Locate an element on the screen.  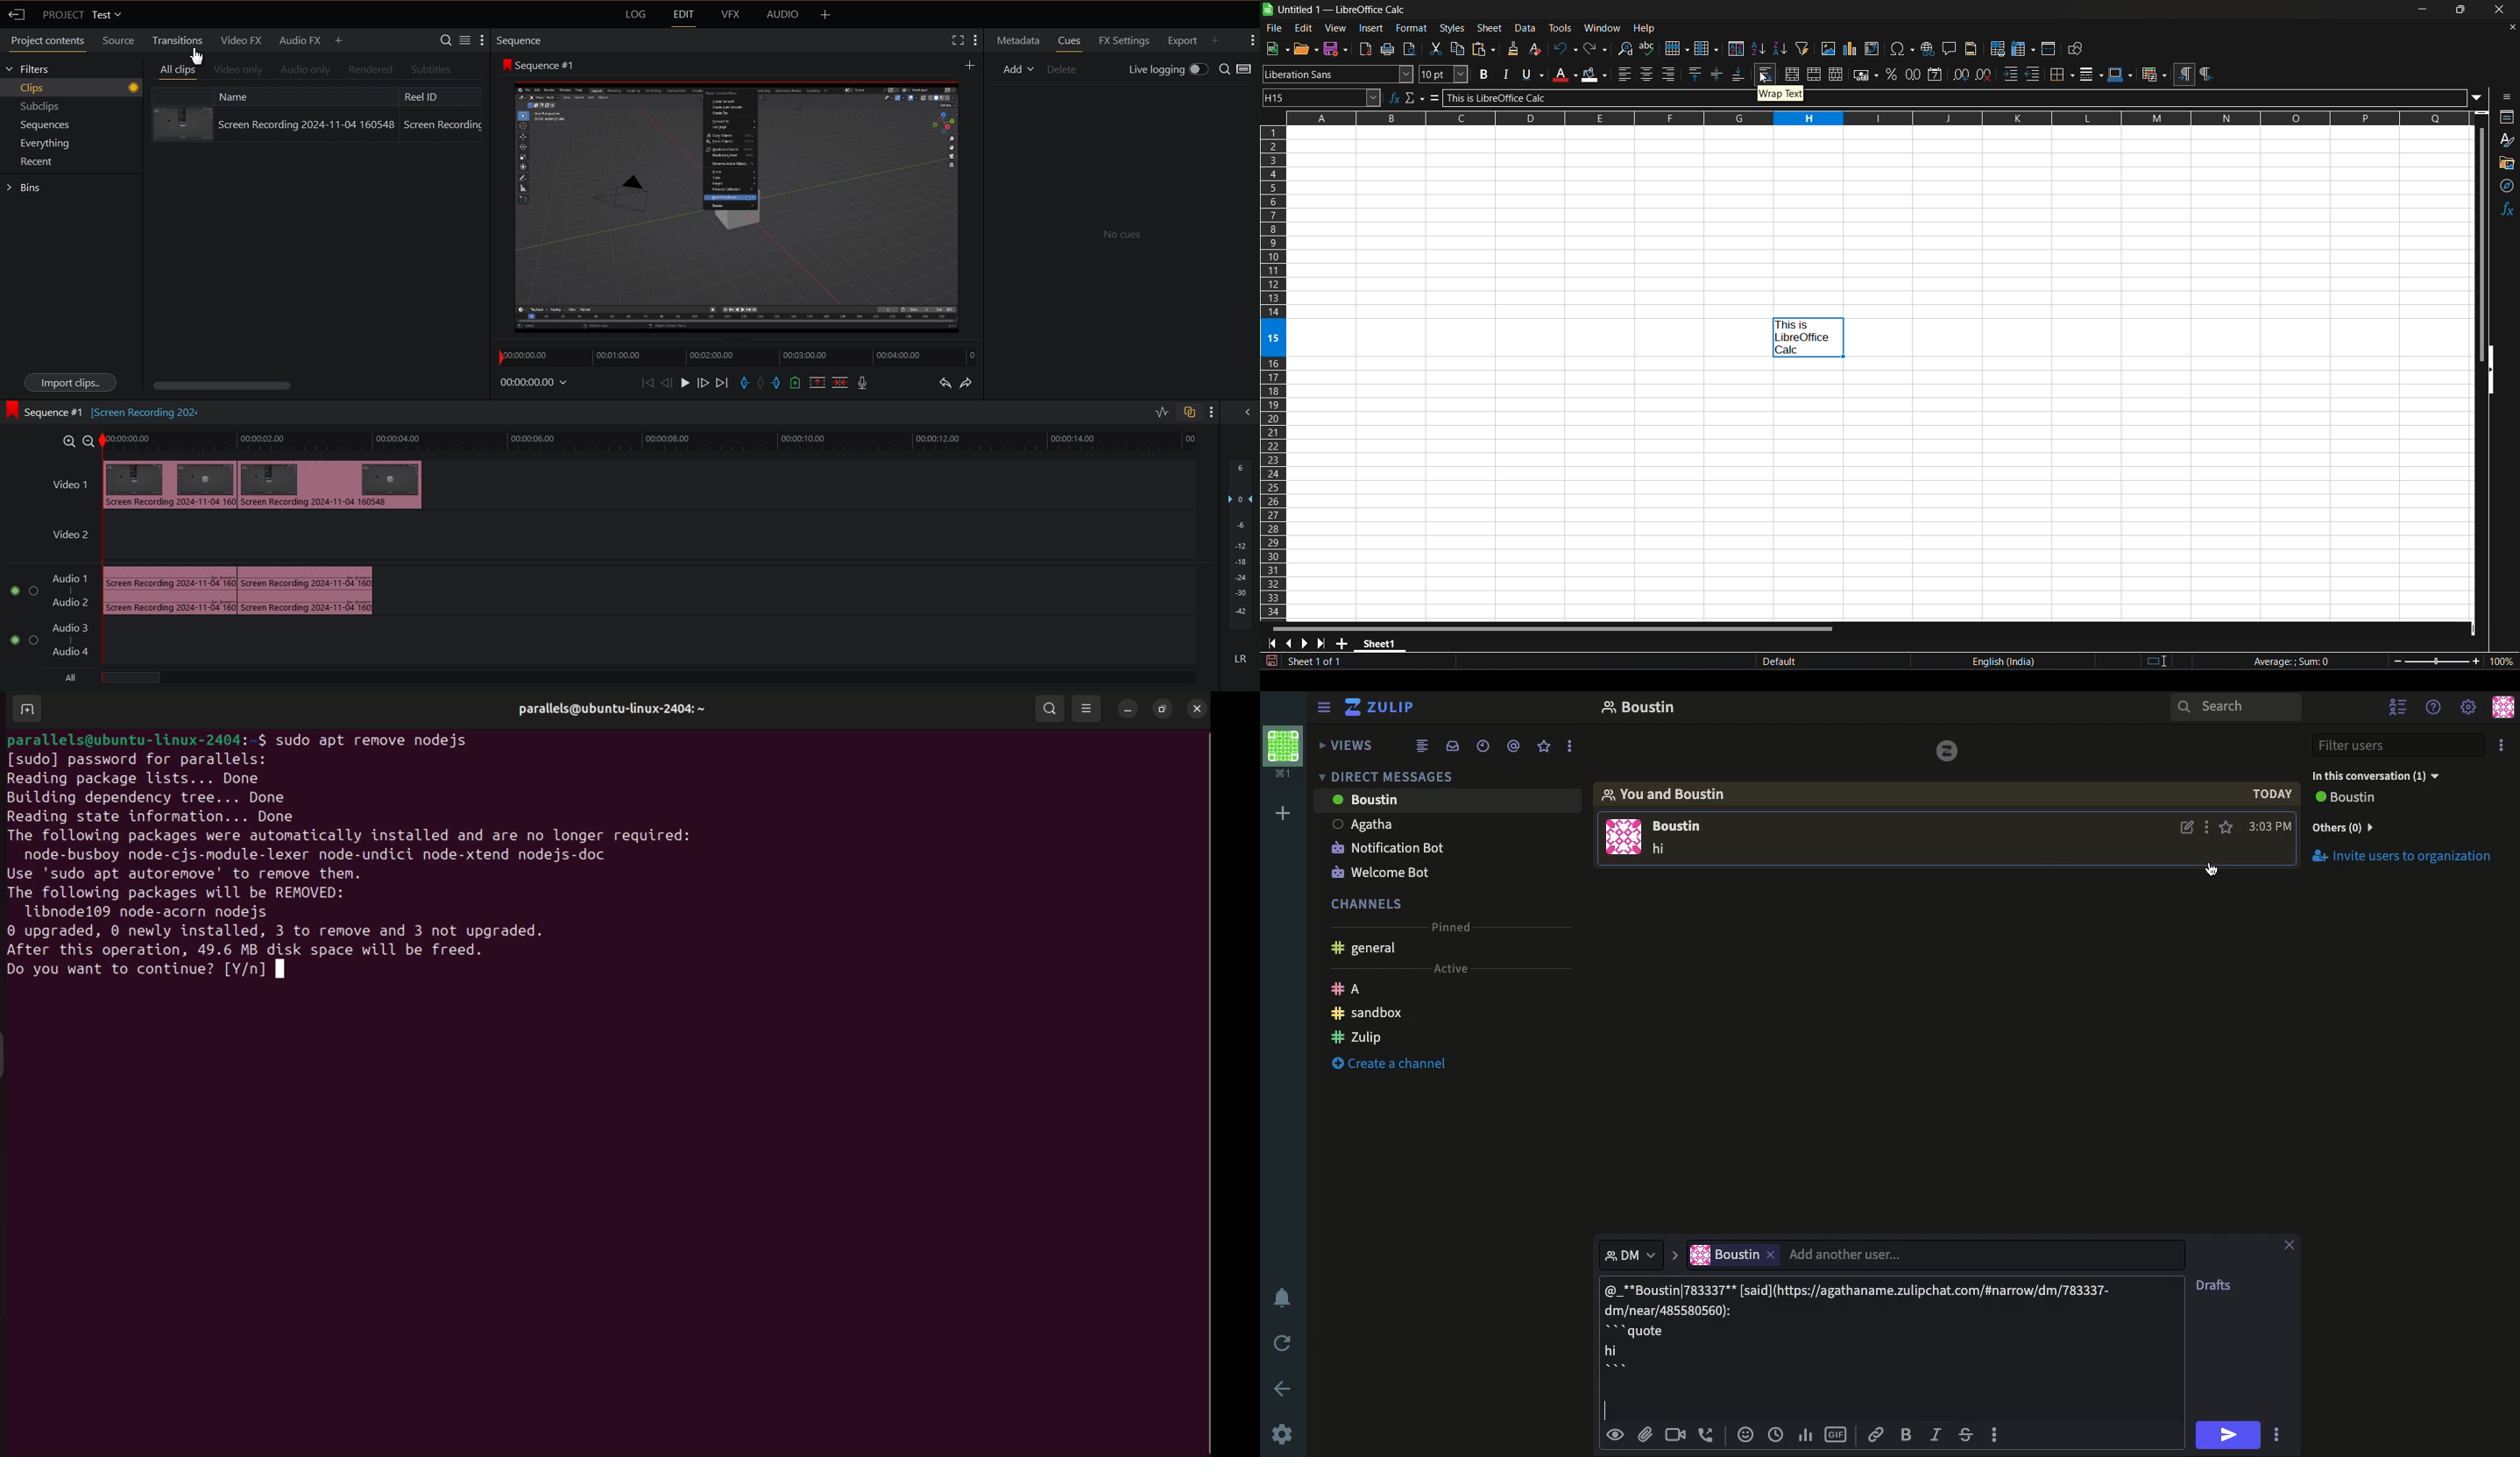
Invite users to organization is located at coordinates (2406, 826).